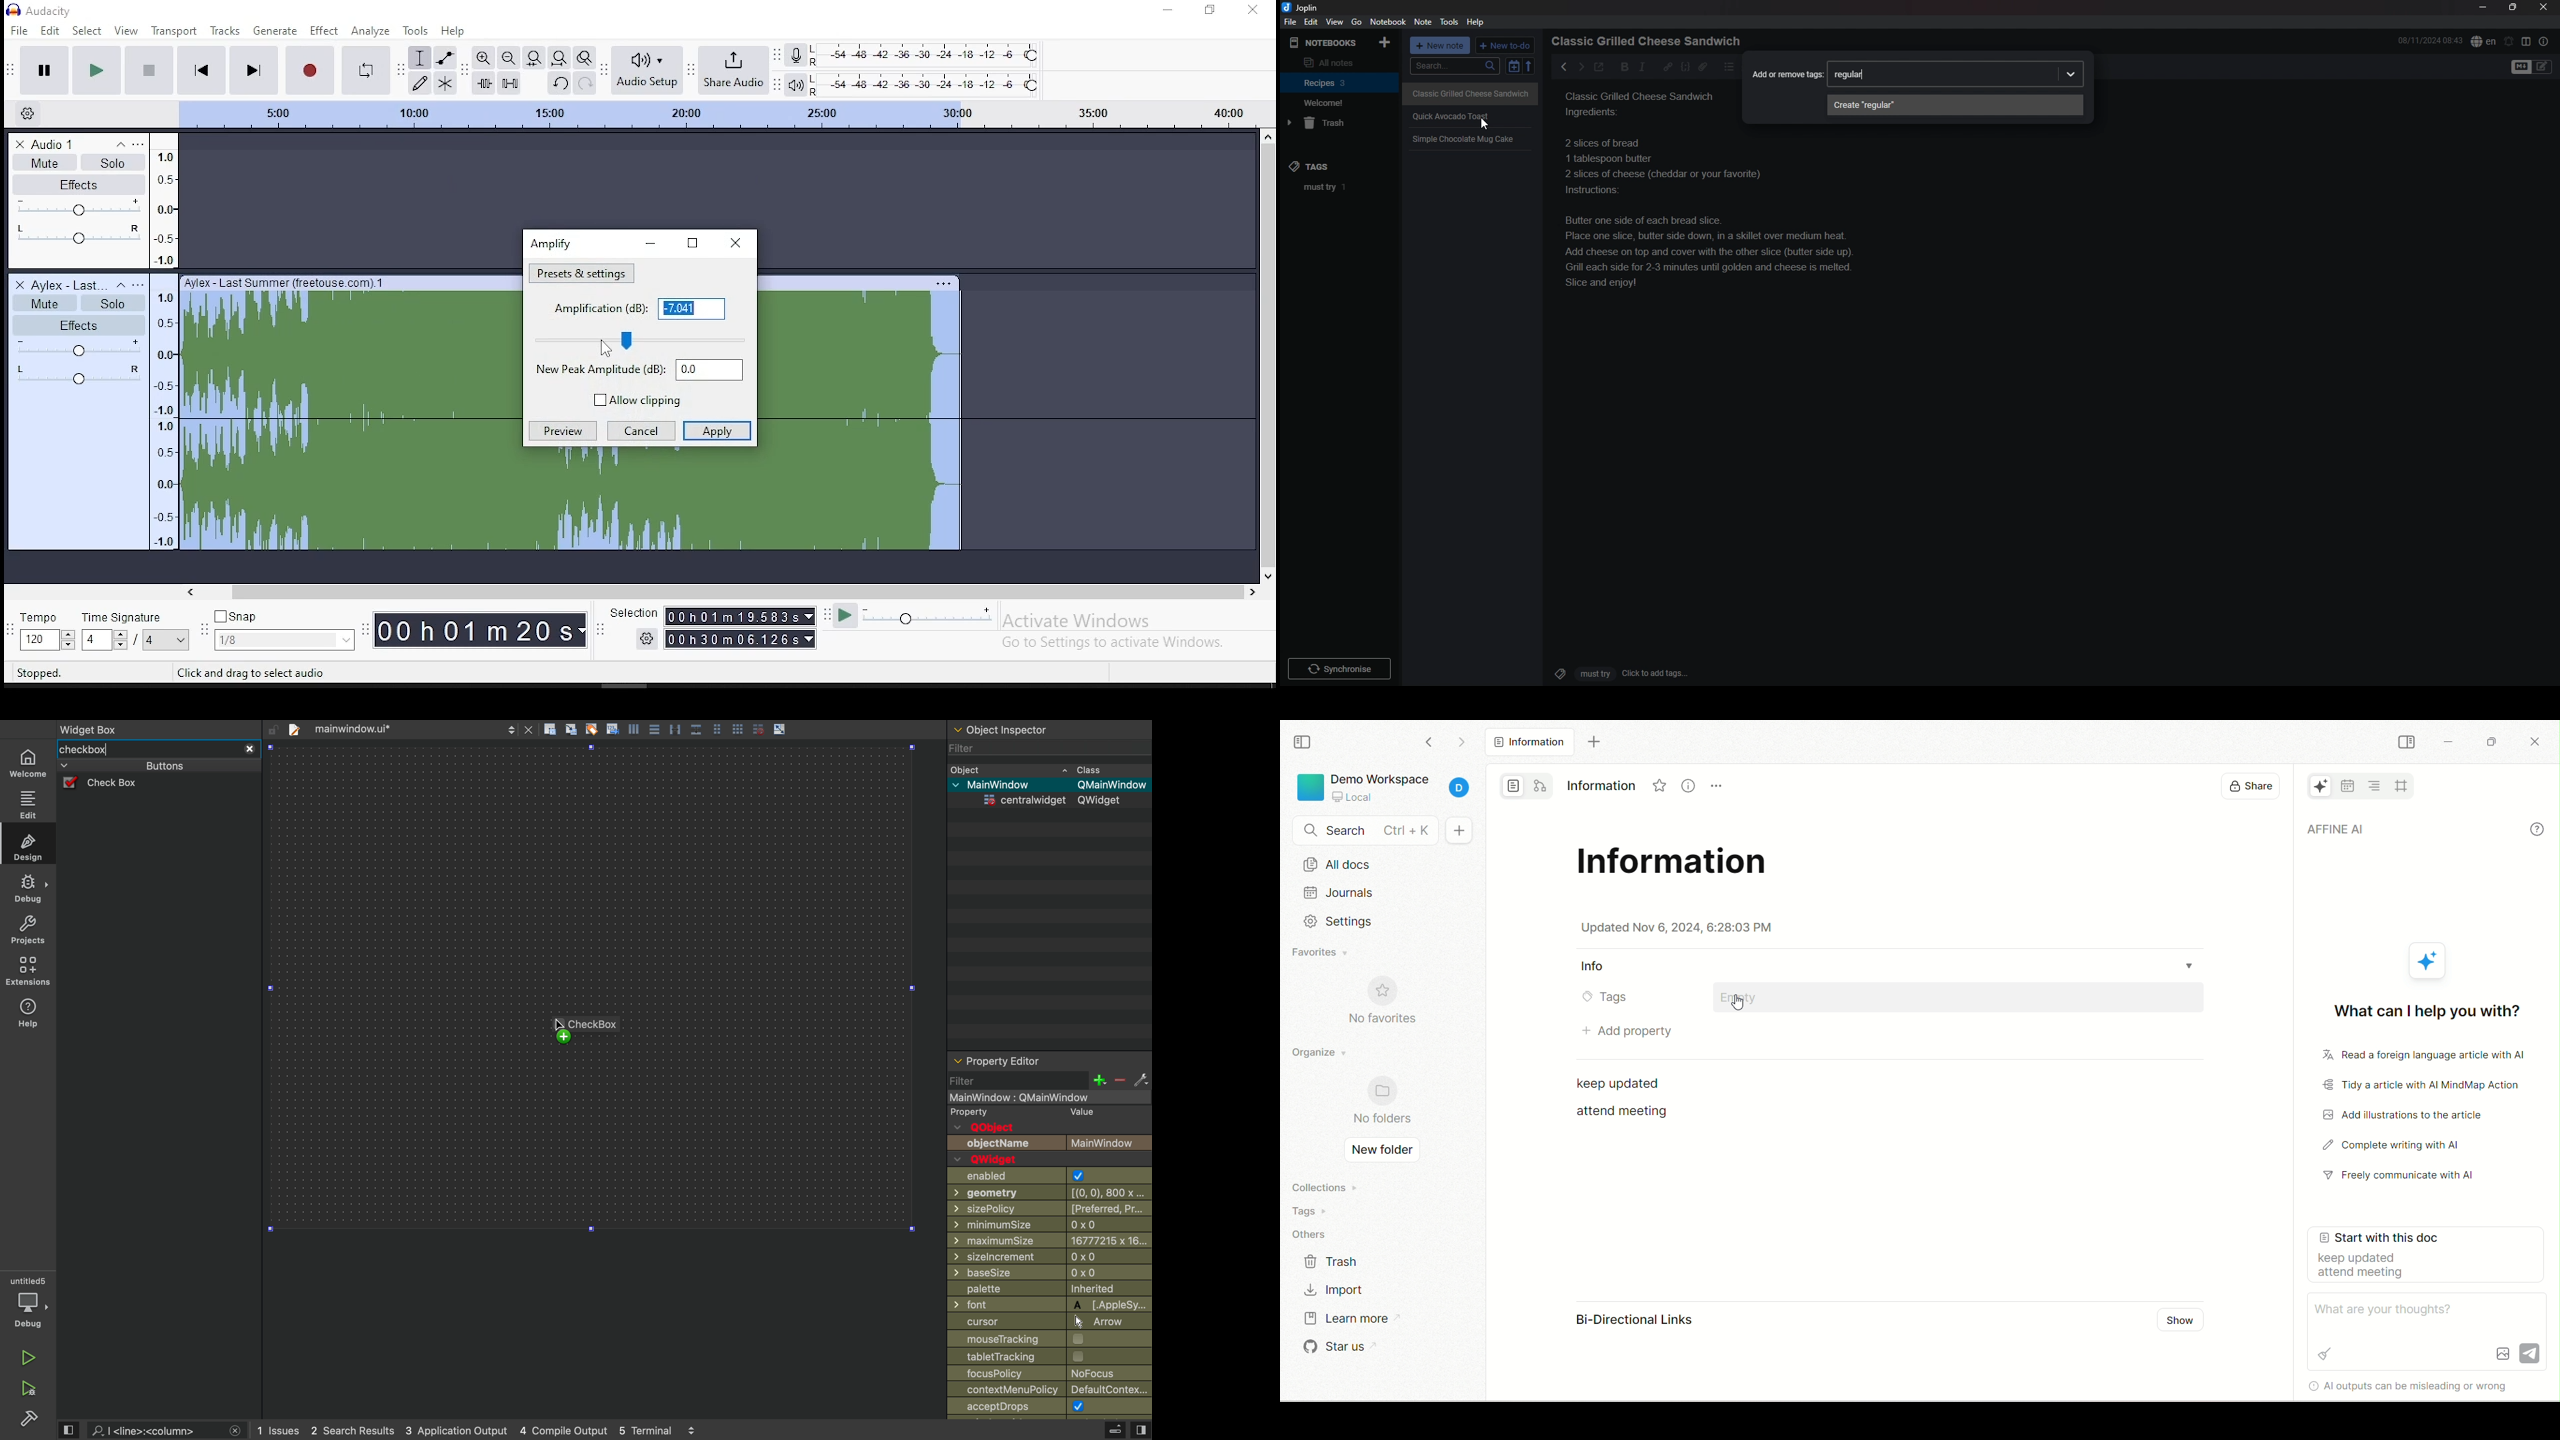 This screenshot has width=2576, height=1456. I want to click on audio track name, so click(69, 142).